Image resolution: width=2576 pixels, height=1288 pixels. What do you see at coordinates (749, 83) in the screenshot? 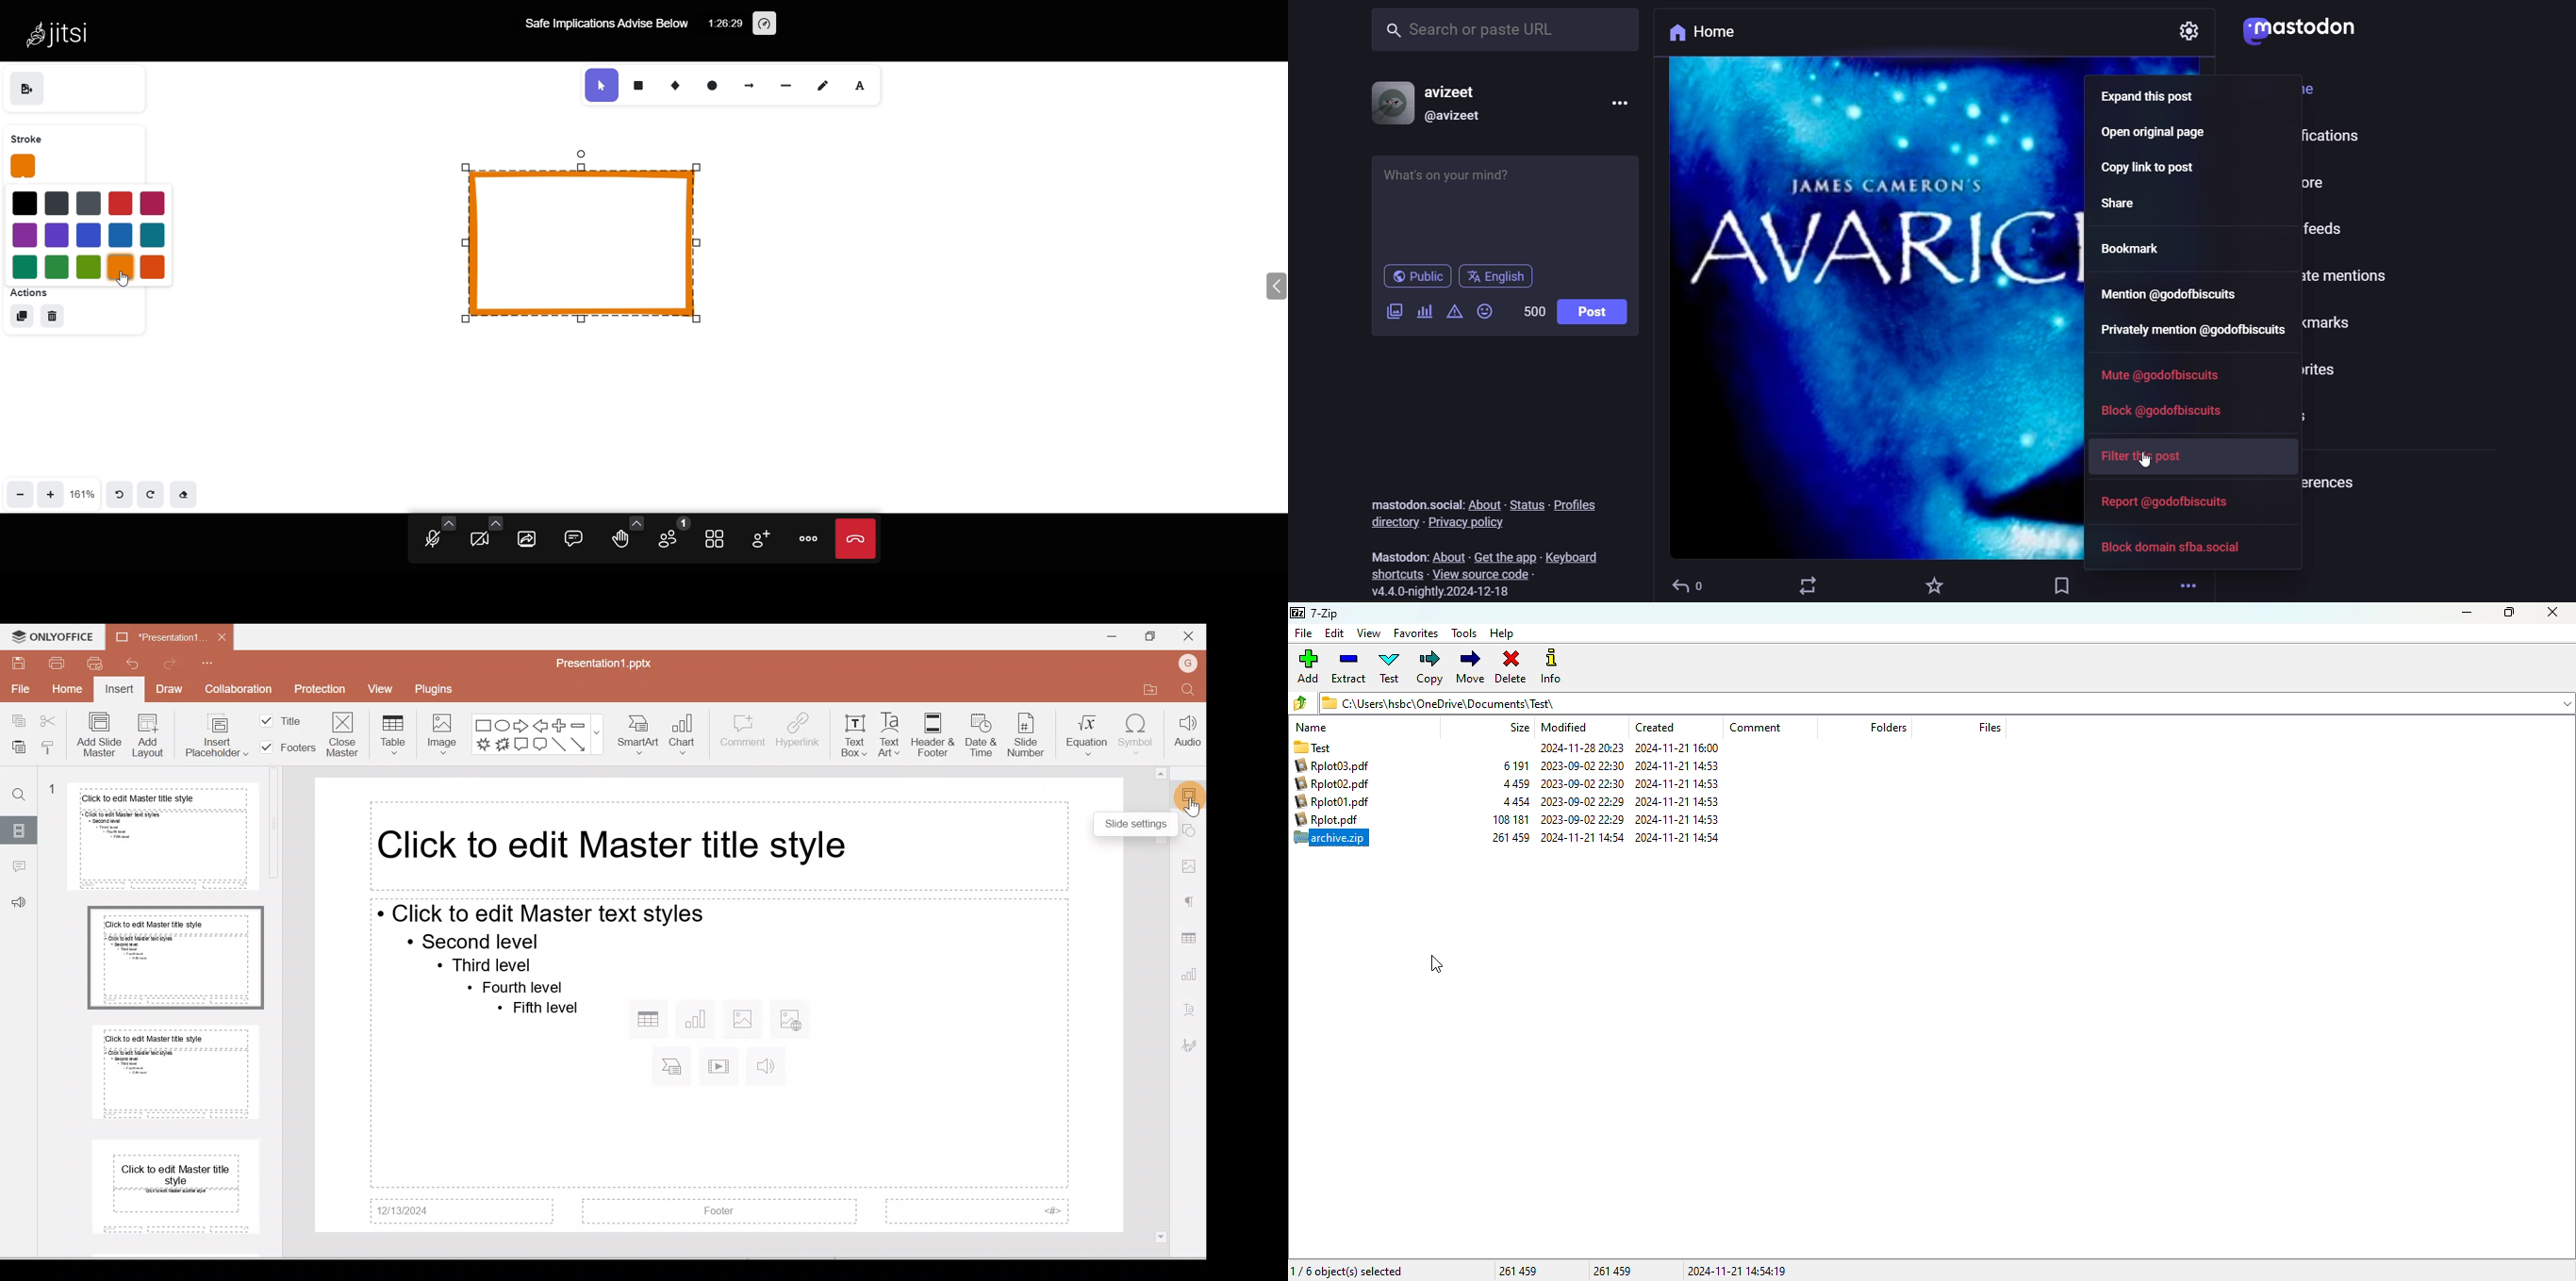
I see `arrow` at bounding box center [749, 83].